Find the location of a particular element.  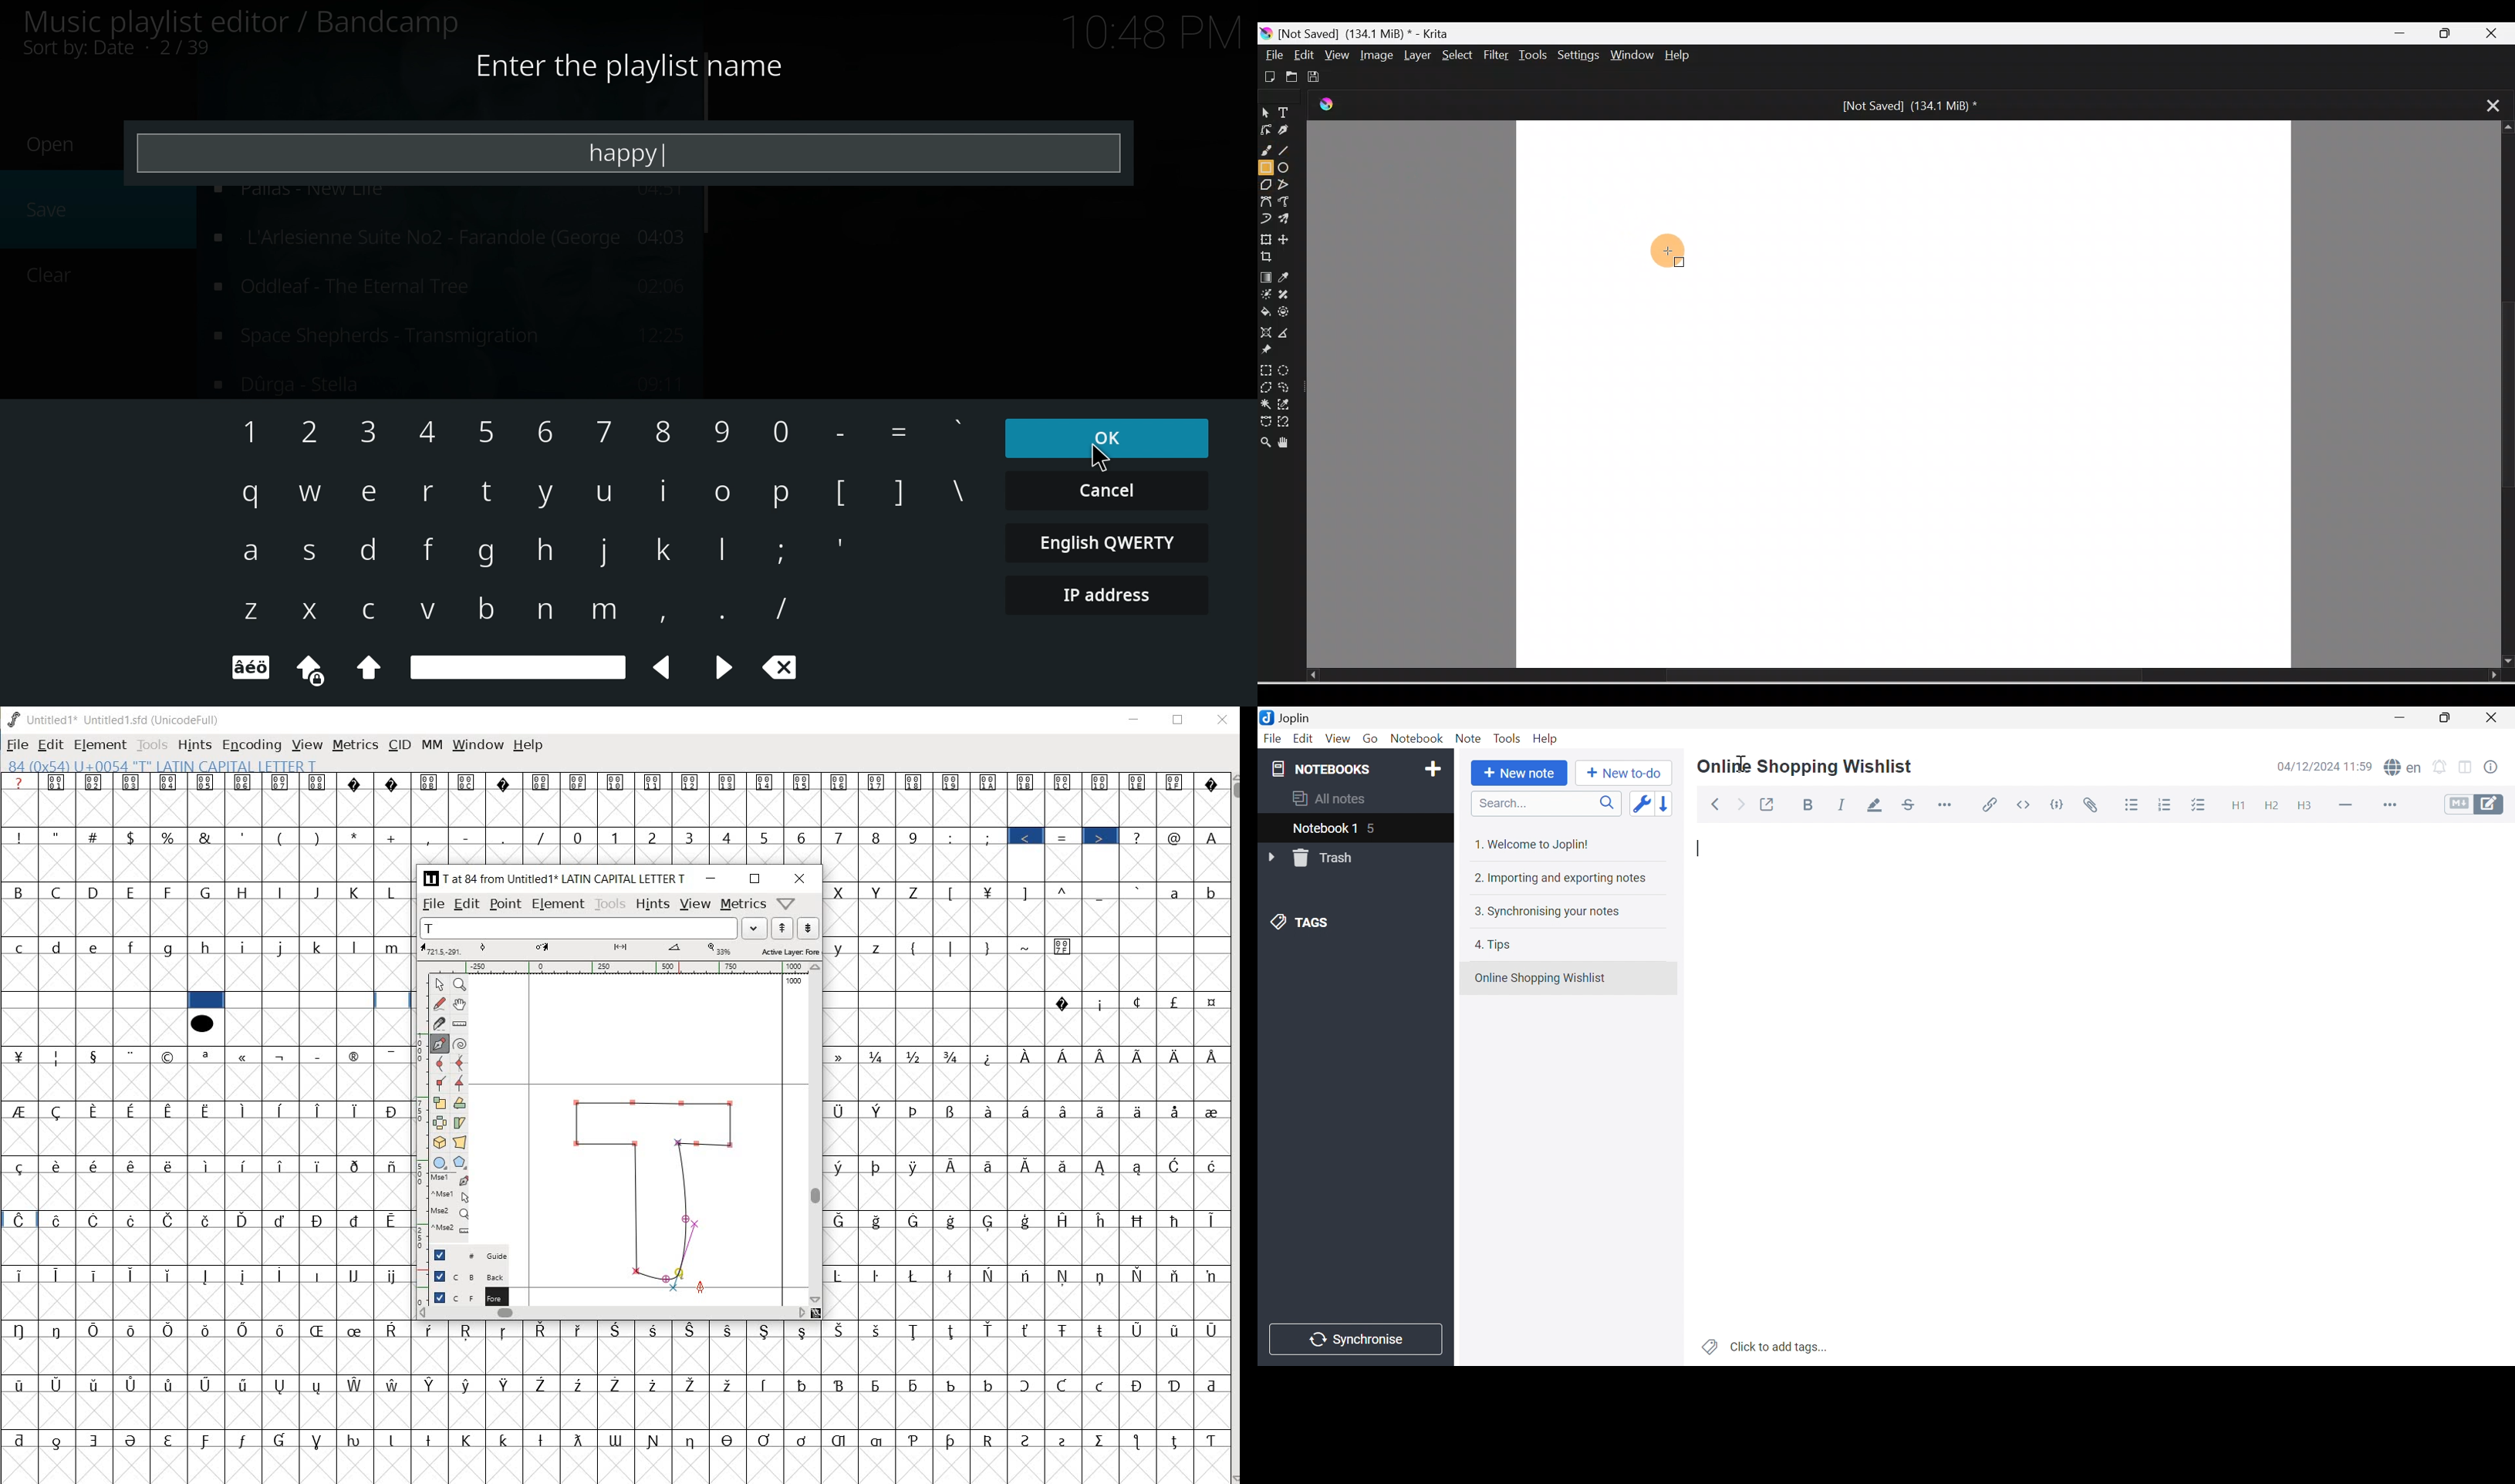

d is located at coordinates (58, 947).